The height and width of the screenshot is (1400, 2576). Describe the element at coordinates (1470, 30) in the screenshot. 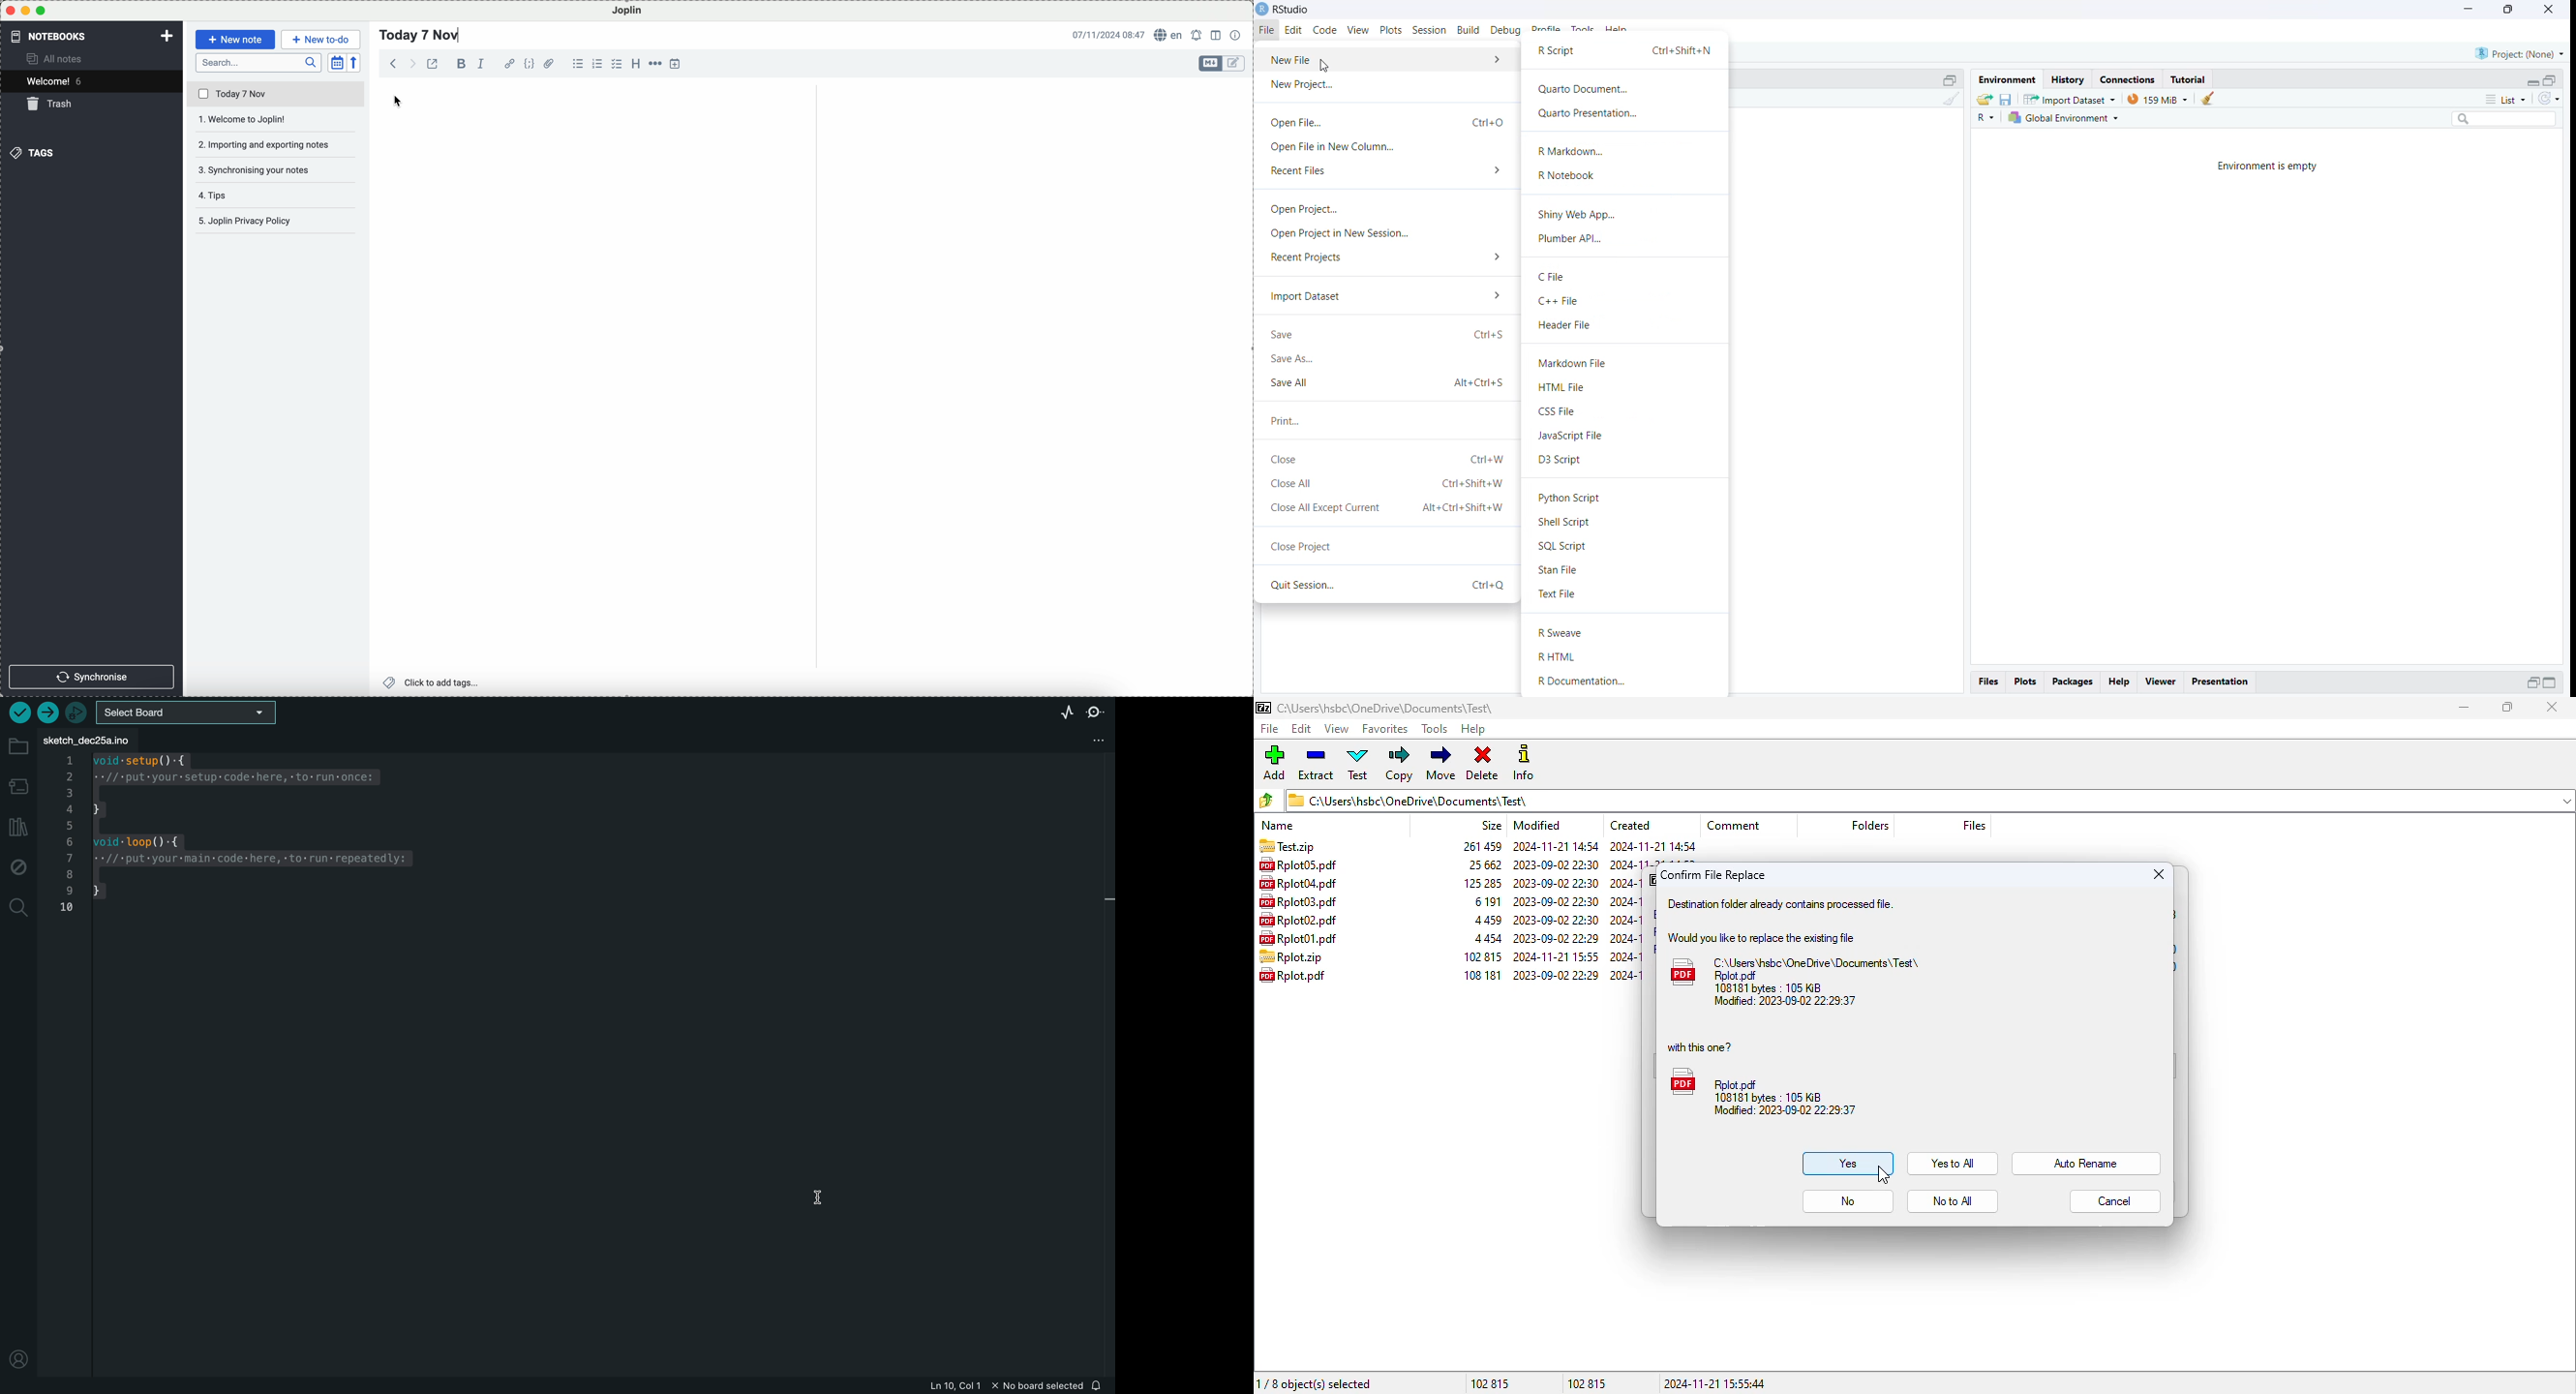

I see `build` at that location.